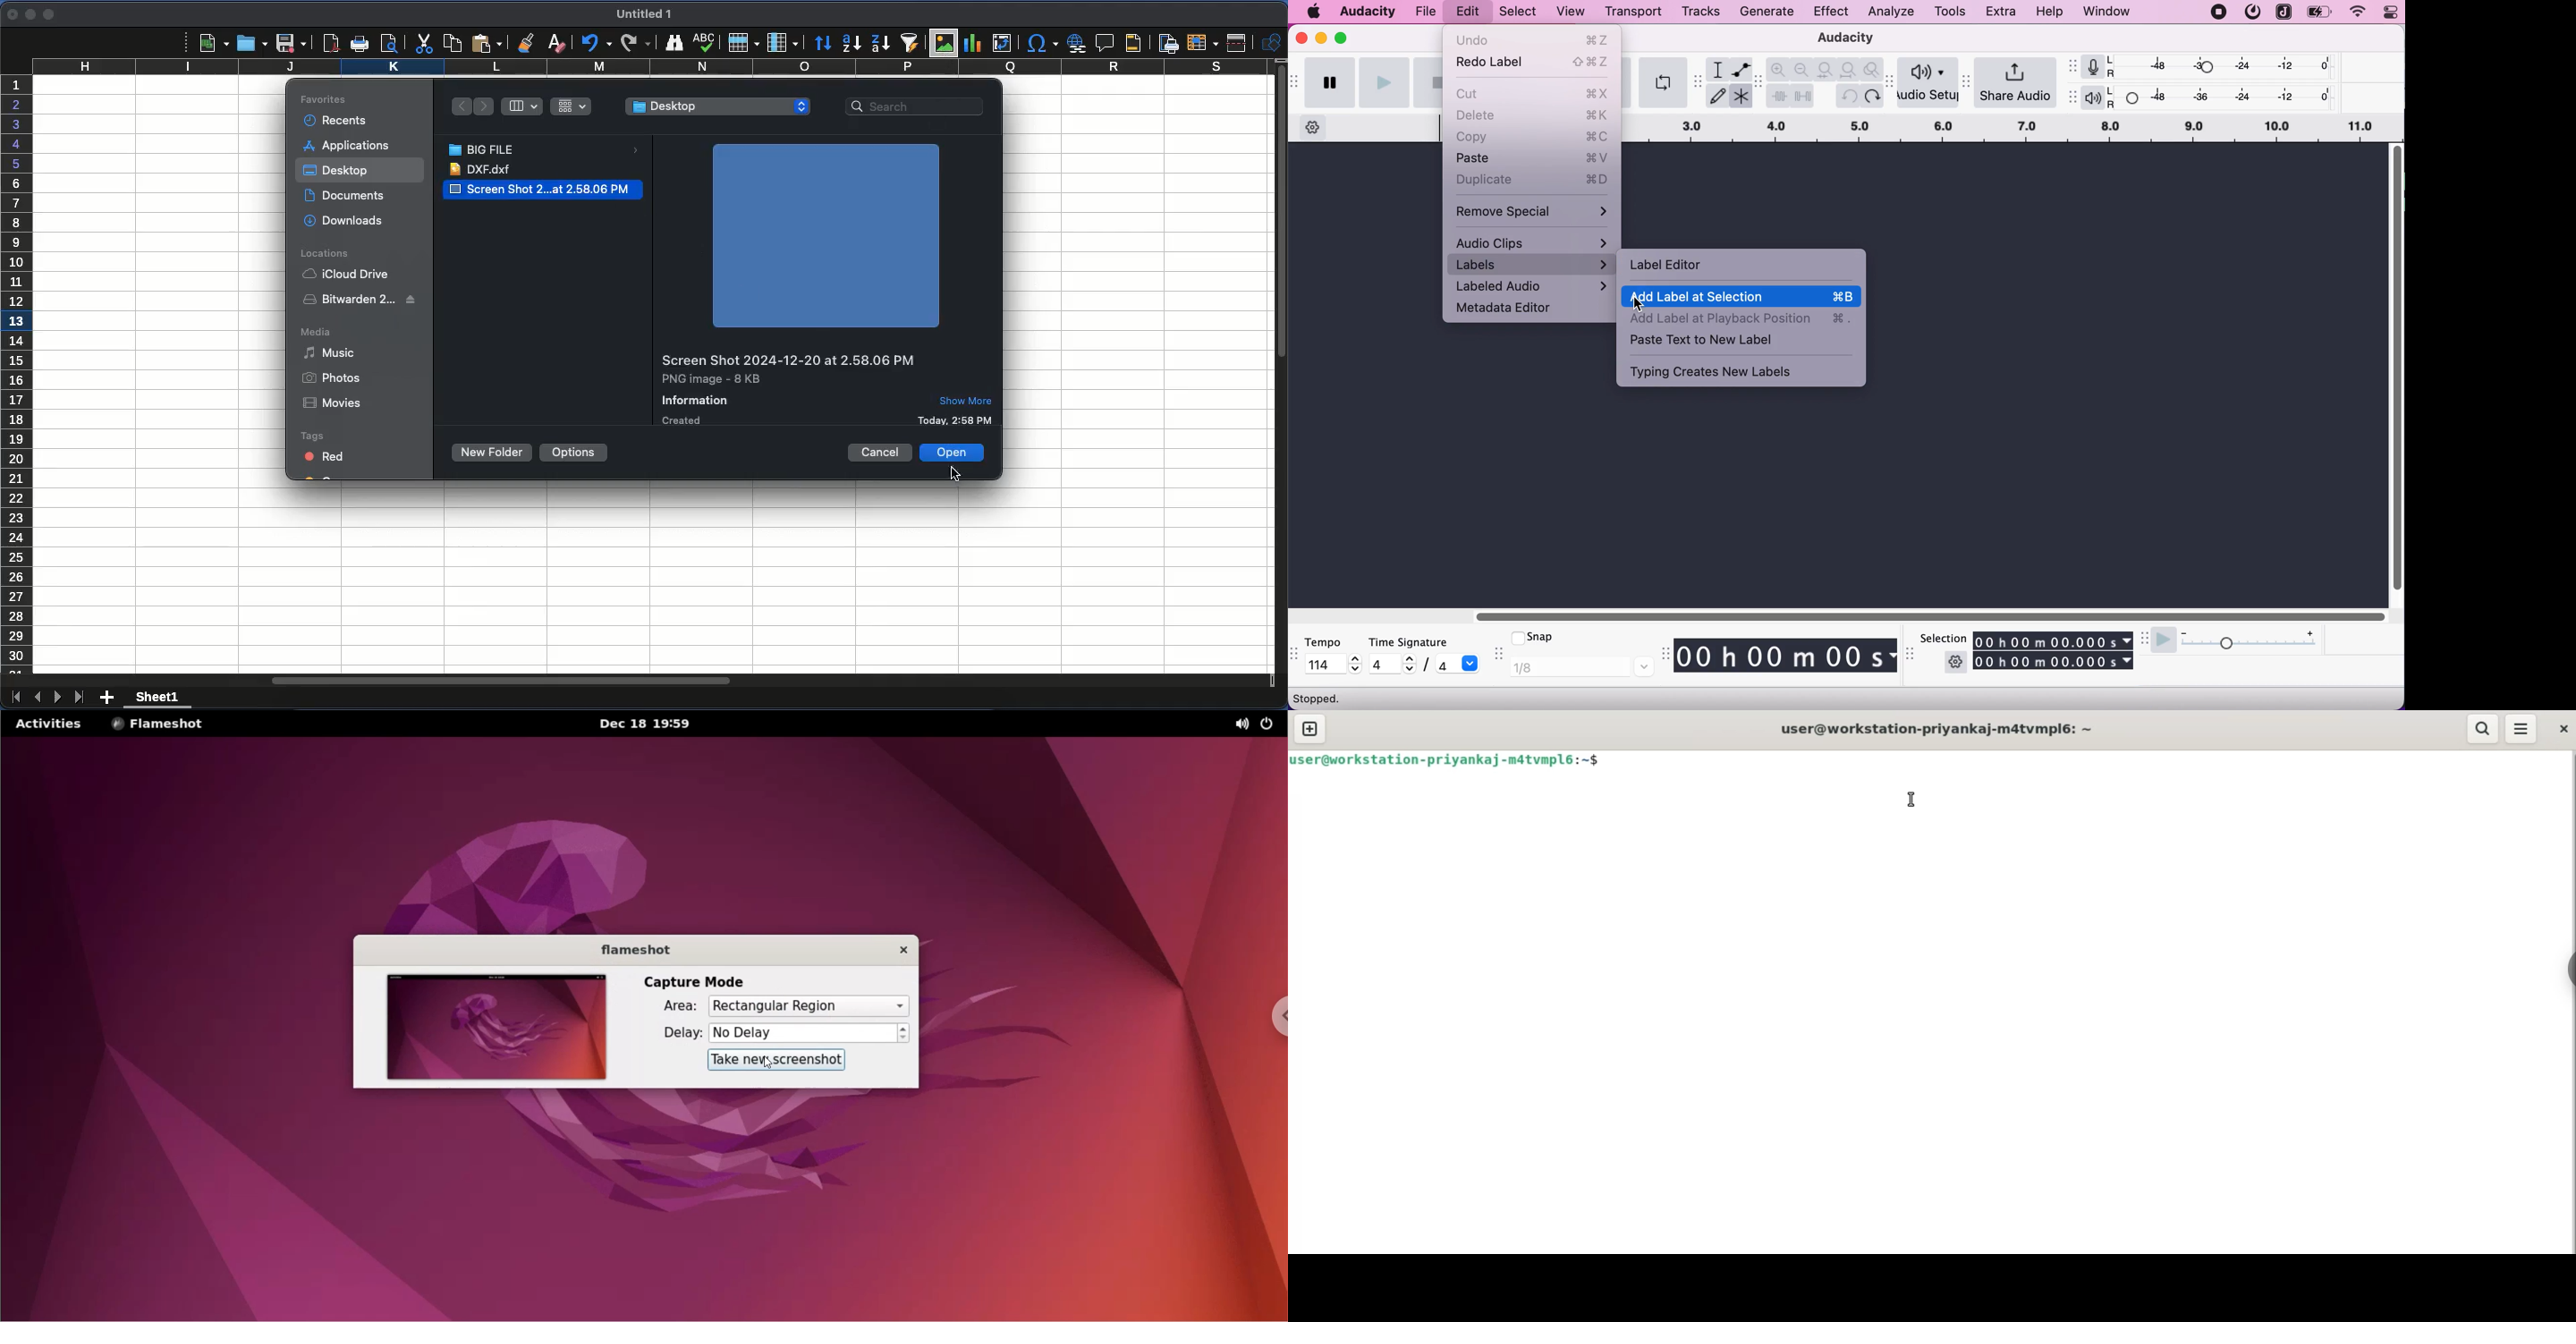 The height and width of the screenshot is (1344, 2576). I want to click on tags, so click(312, 436).